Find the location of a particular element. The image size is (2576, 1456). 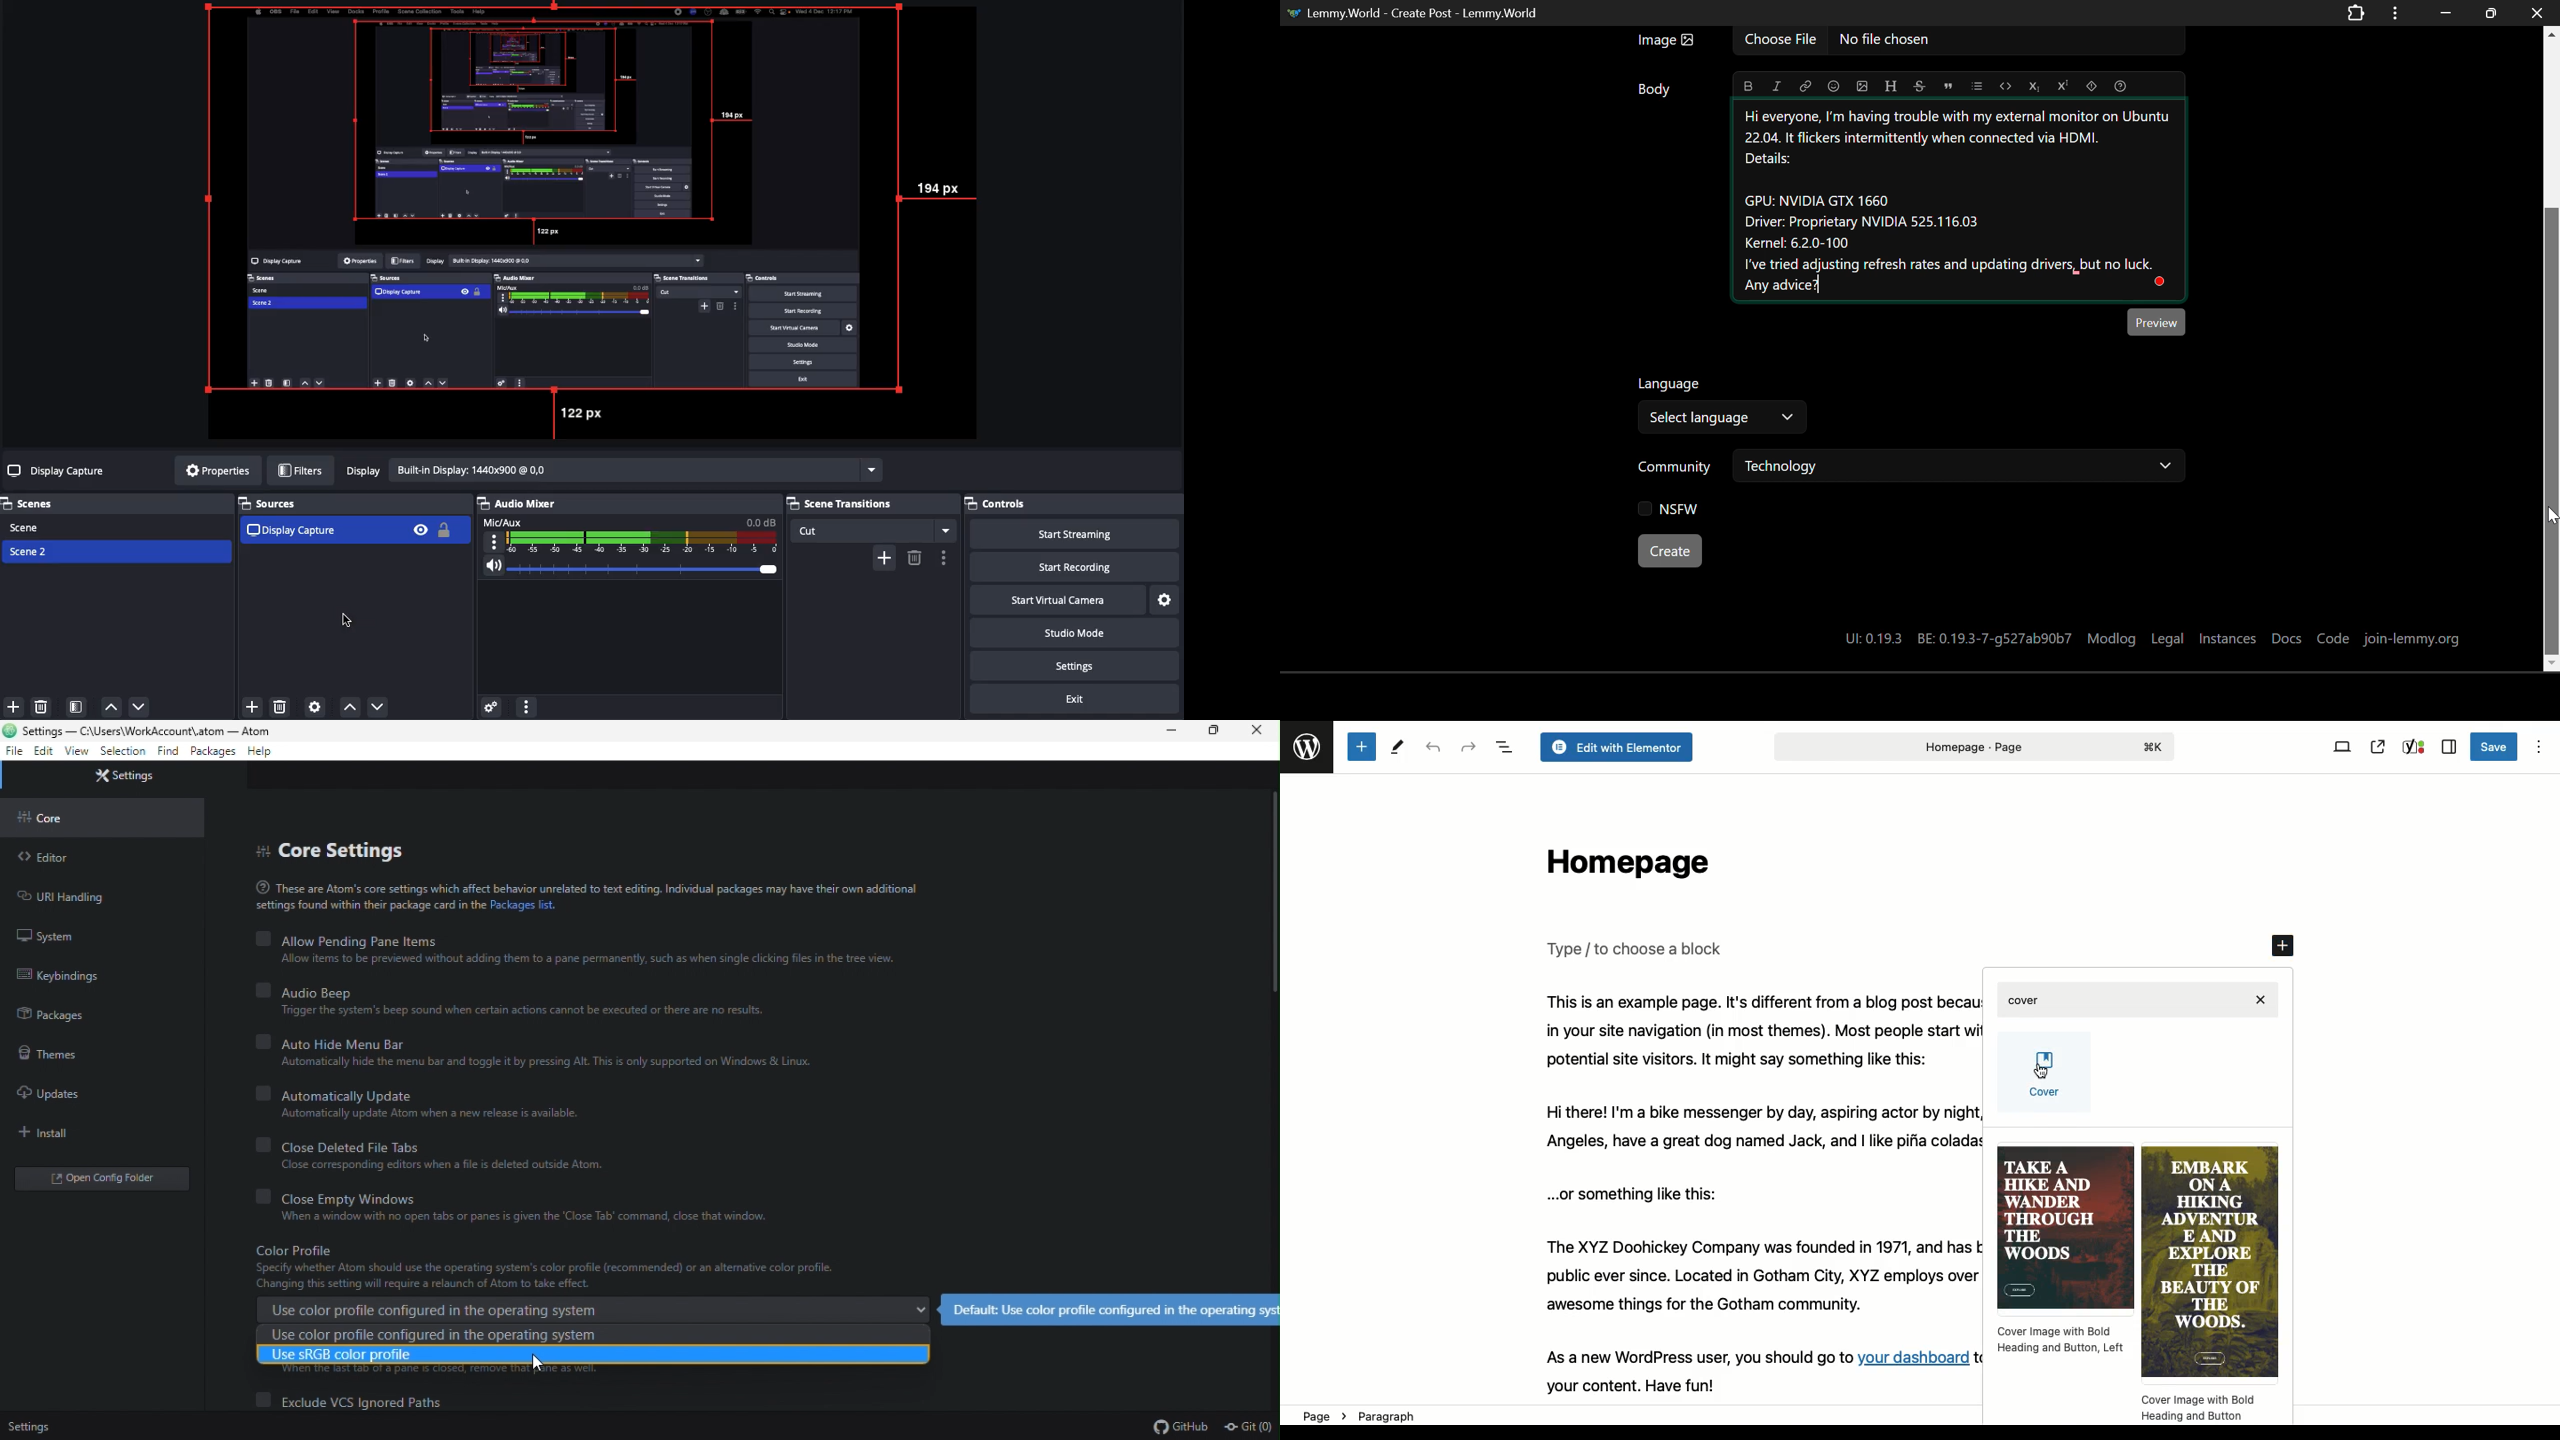

Pasted is located at coordinates (594, 210).